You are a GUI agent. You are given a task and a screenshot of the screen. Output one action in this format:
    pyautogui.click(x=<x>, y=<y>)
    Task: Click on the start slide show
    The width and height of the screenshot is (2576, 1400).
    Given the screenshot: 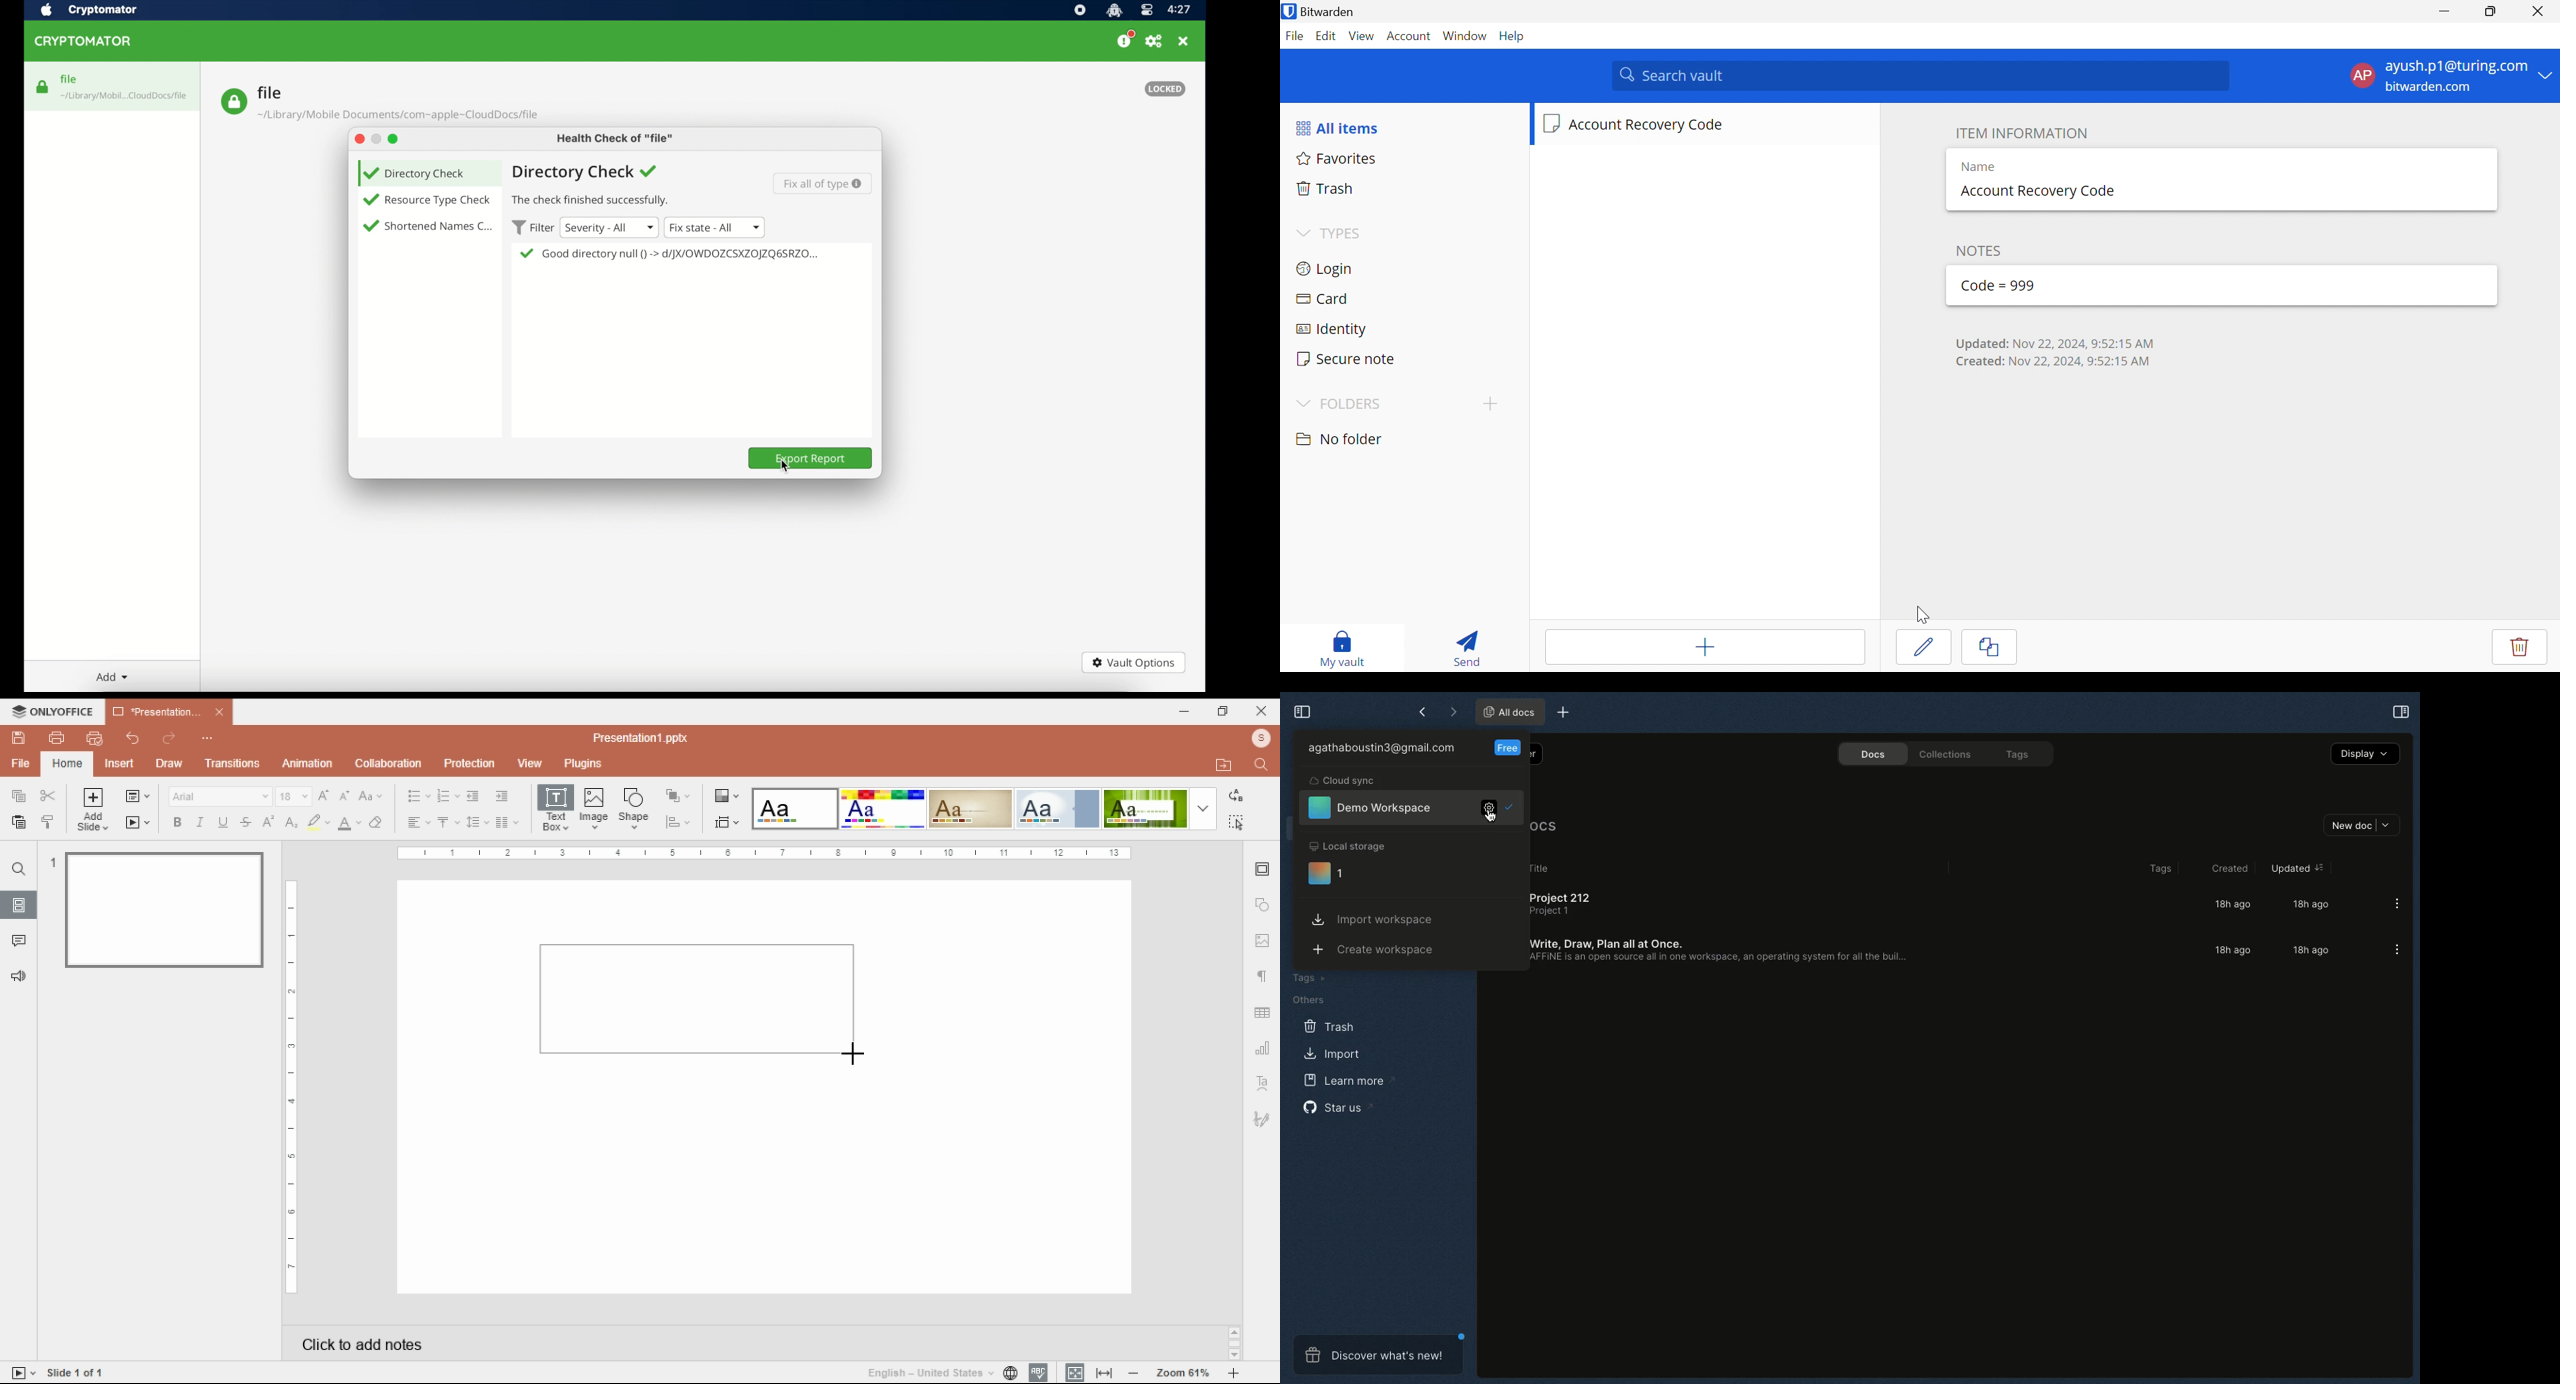 What is the action you would take?
    pyautogui.click(x=138, y=823)
    